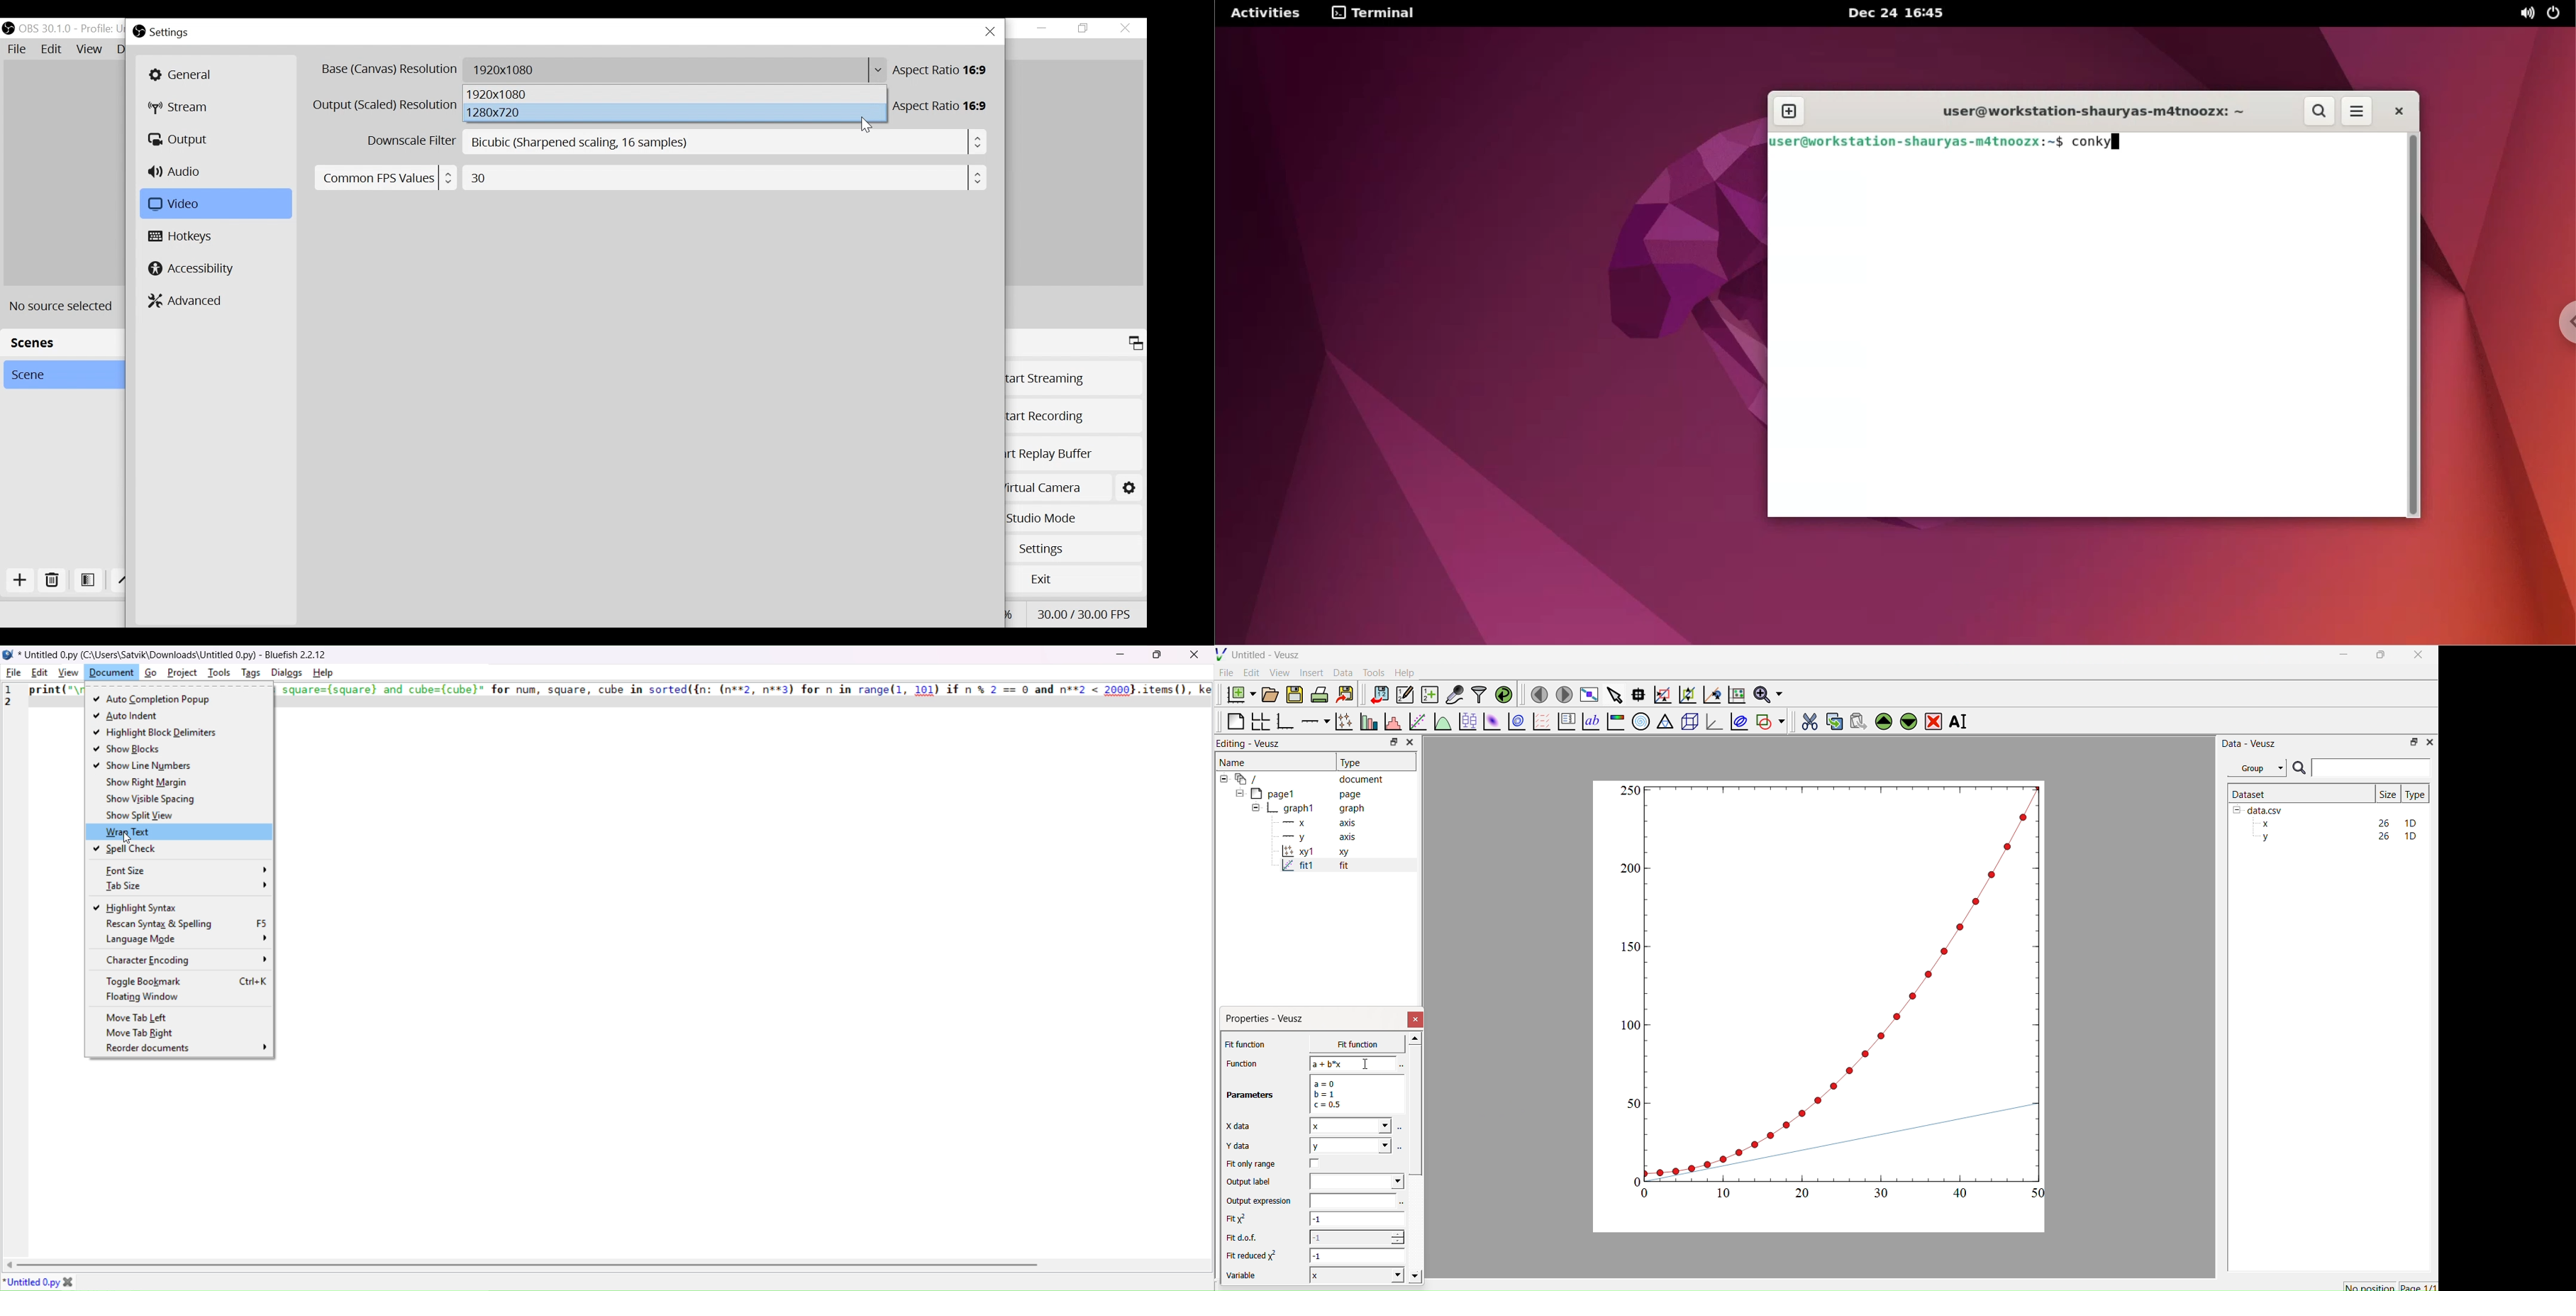  I want to click on Plot Vector Field, so click(1541, 723).